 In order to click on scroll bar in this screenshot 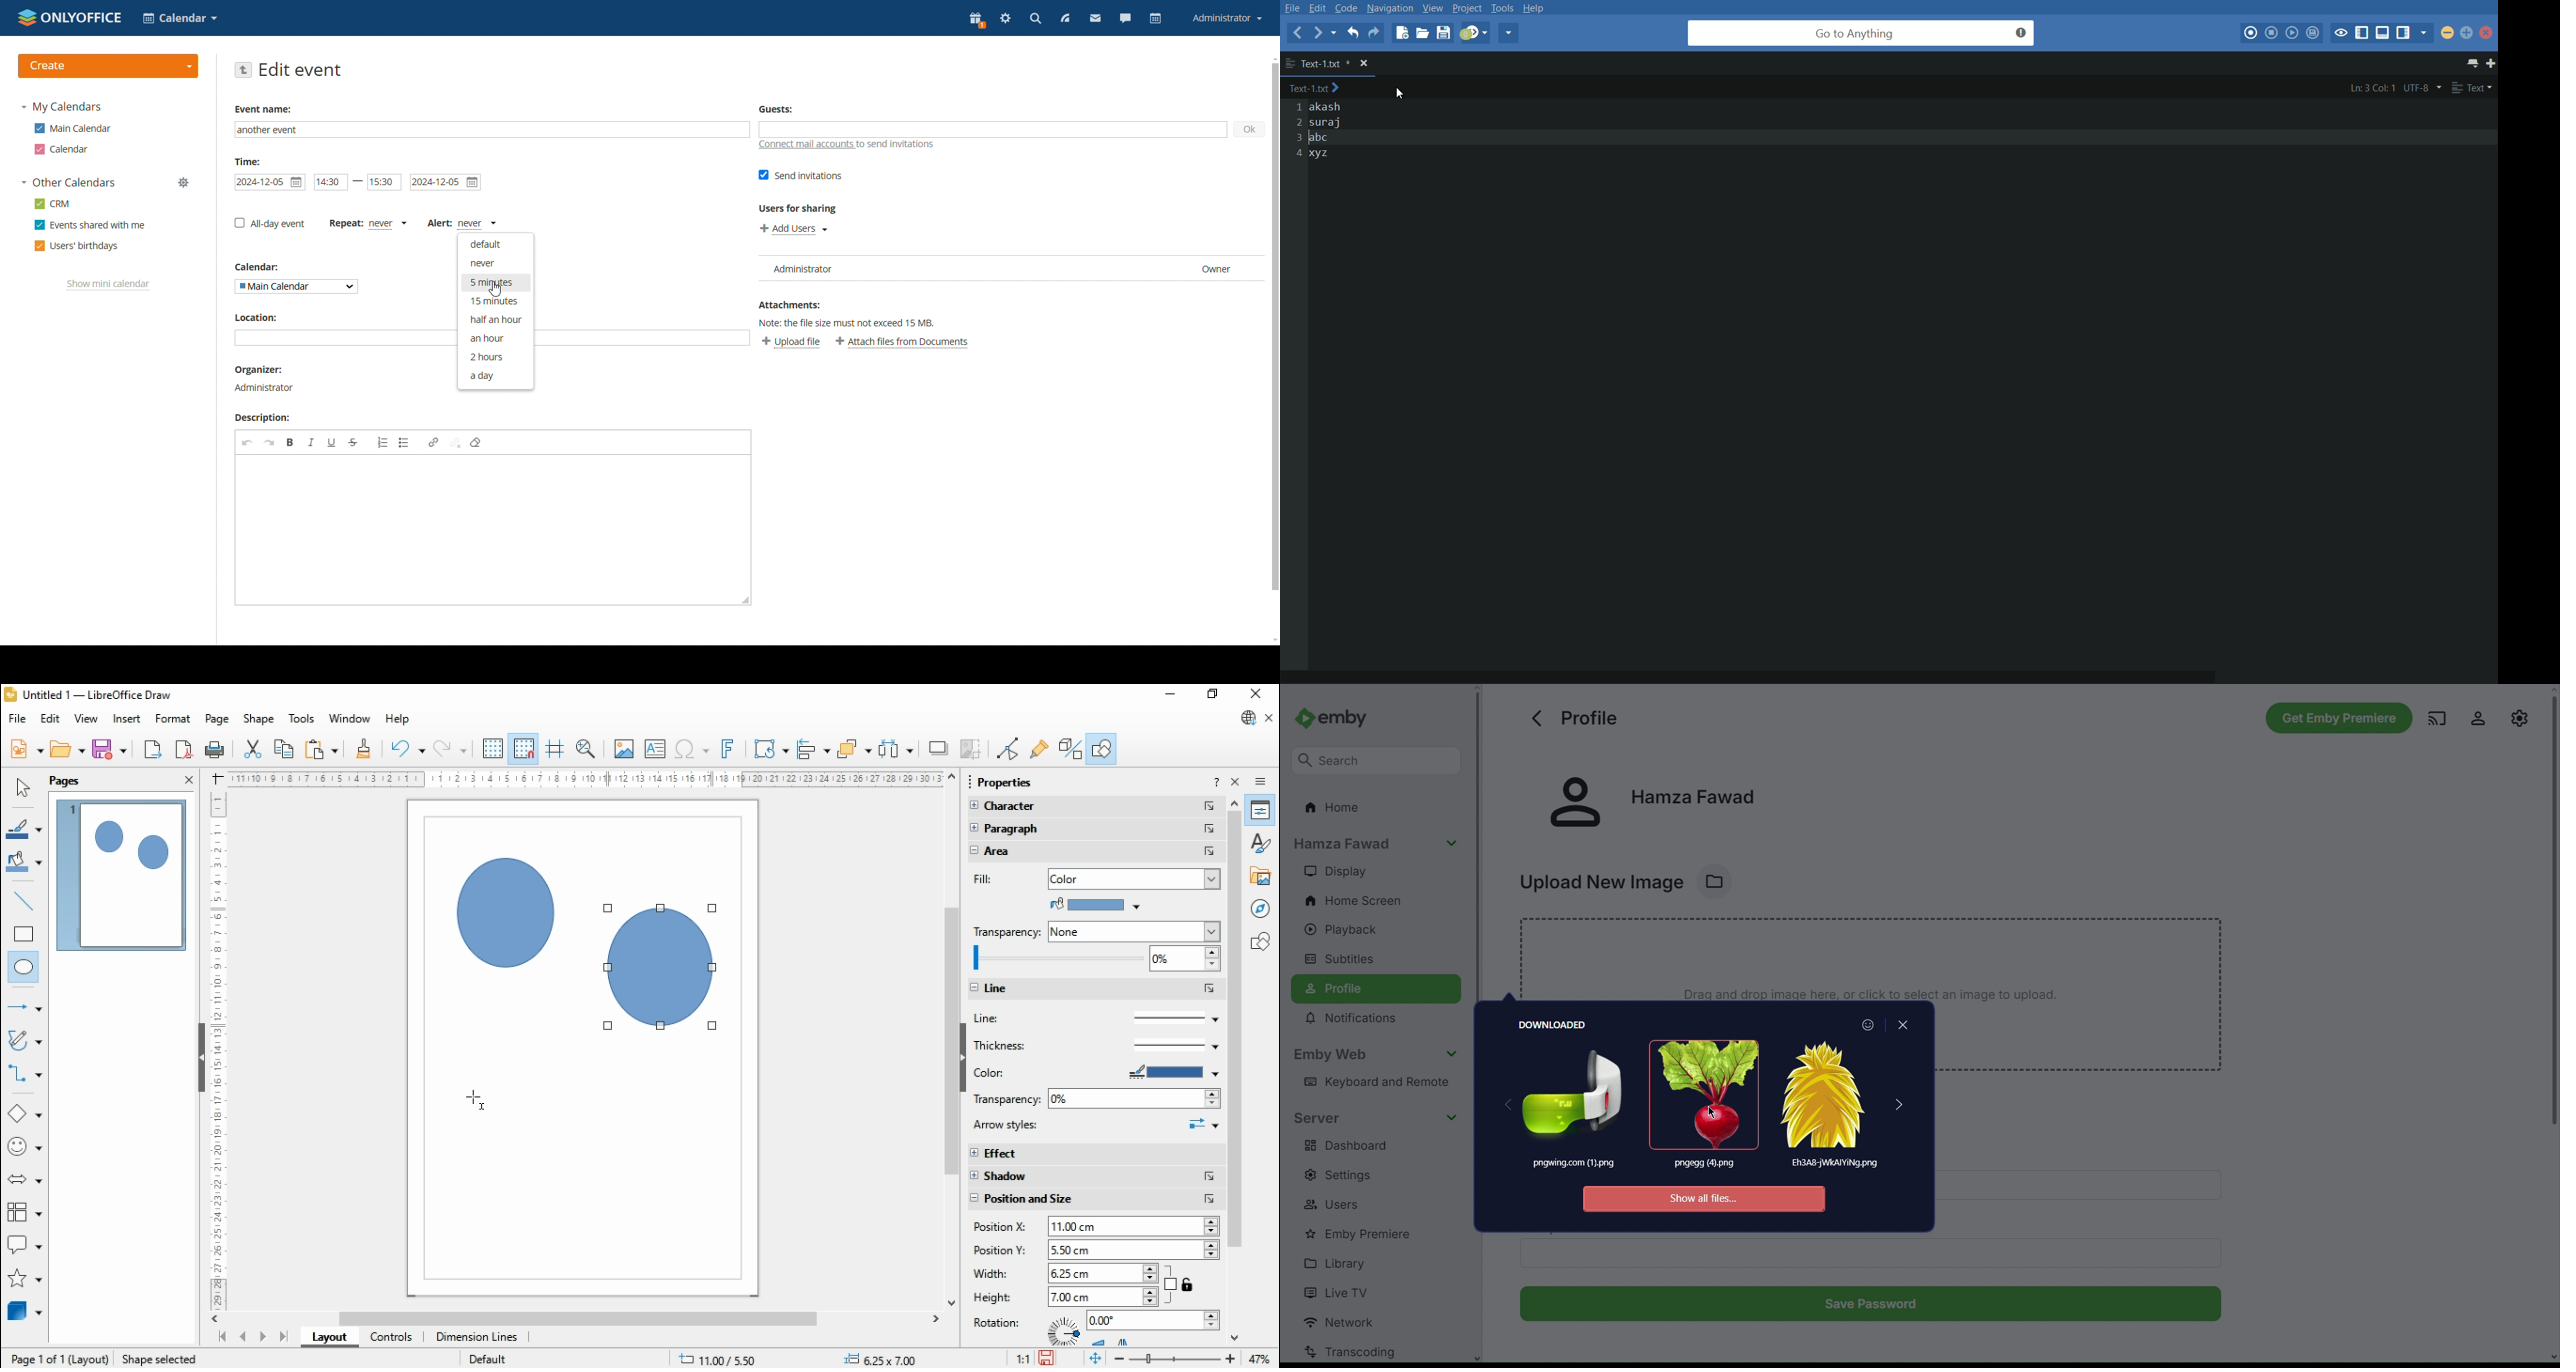, I will do `click(952, 1039)`.